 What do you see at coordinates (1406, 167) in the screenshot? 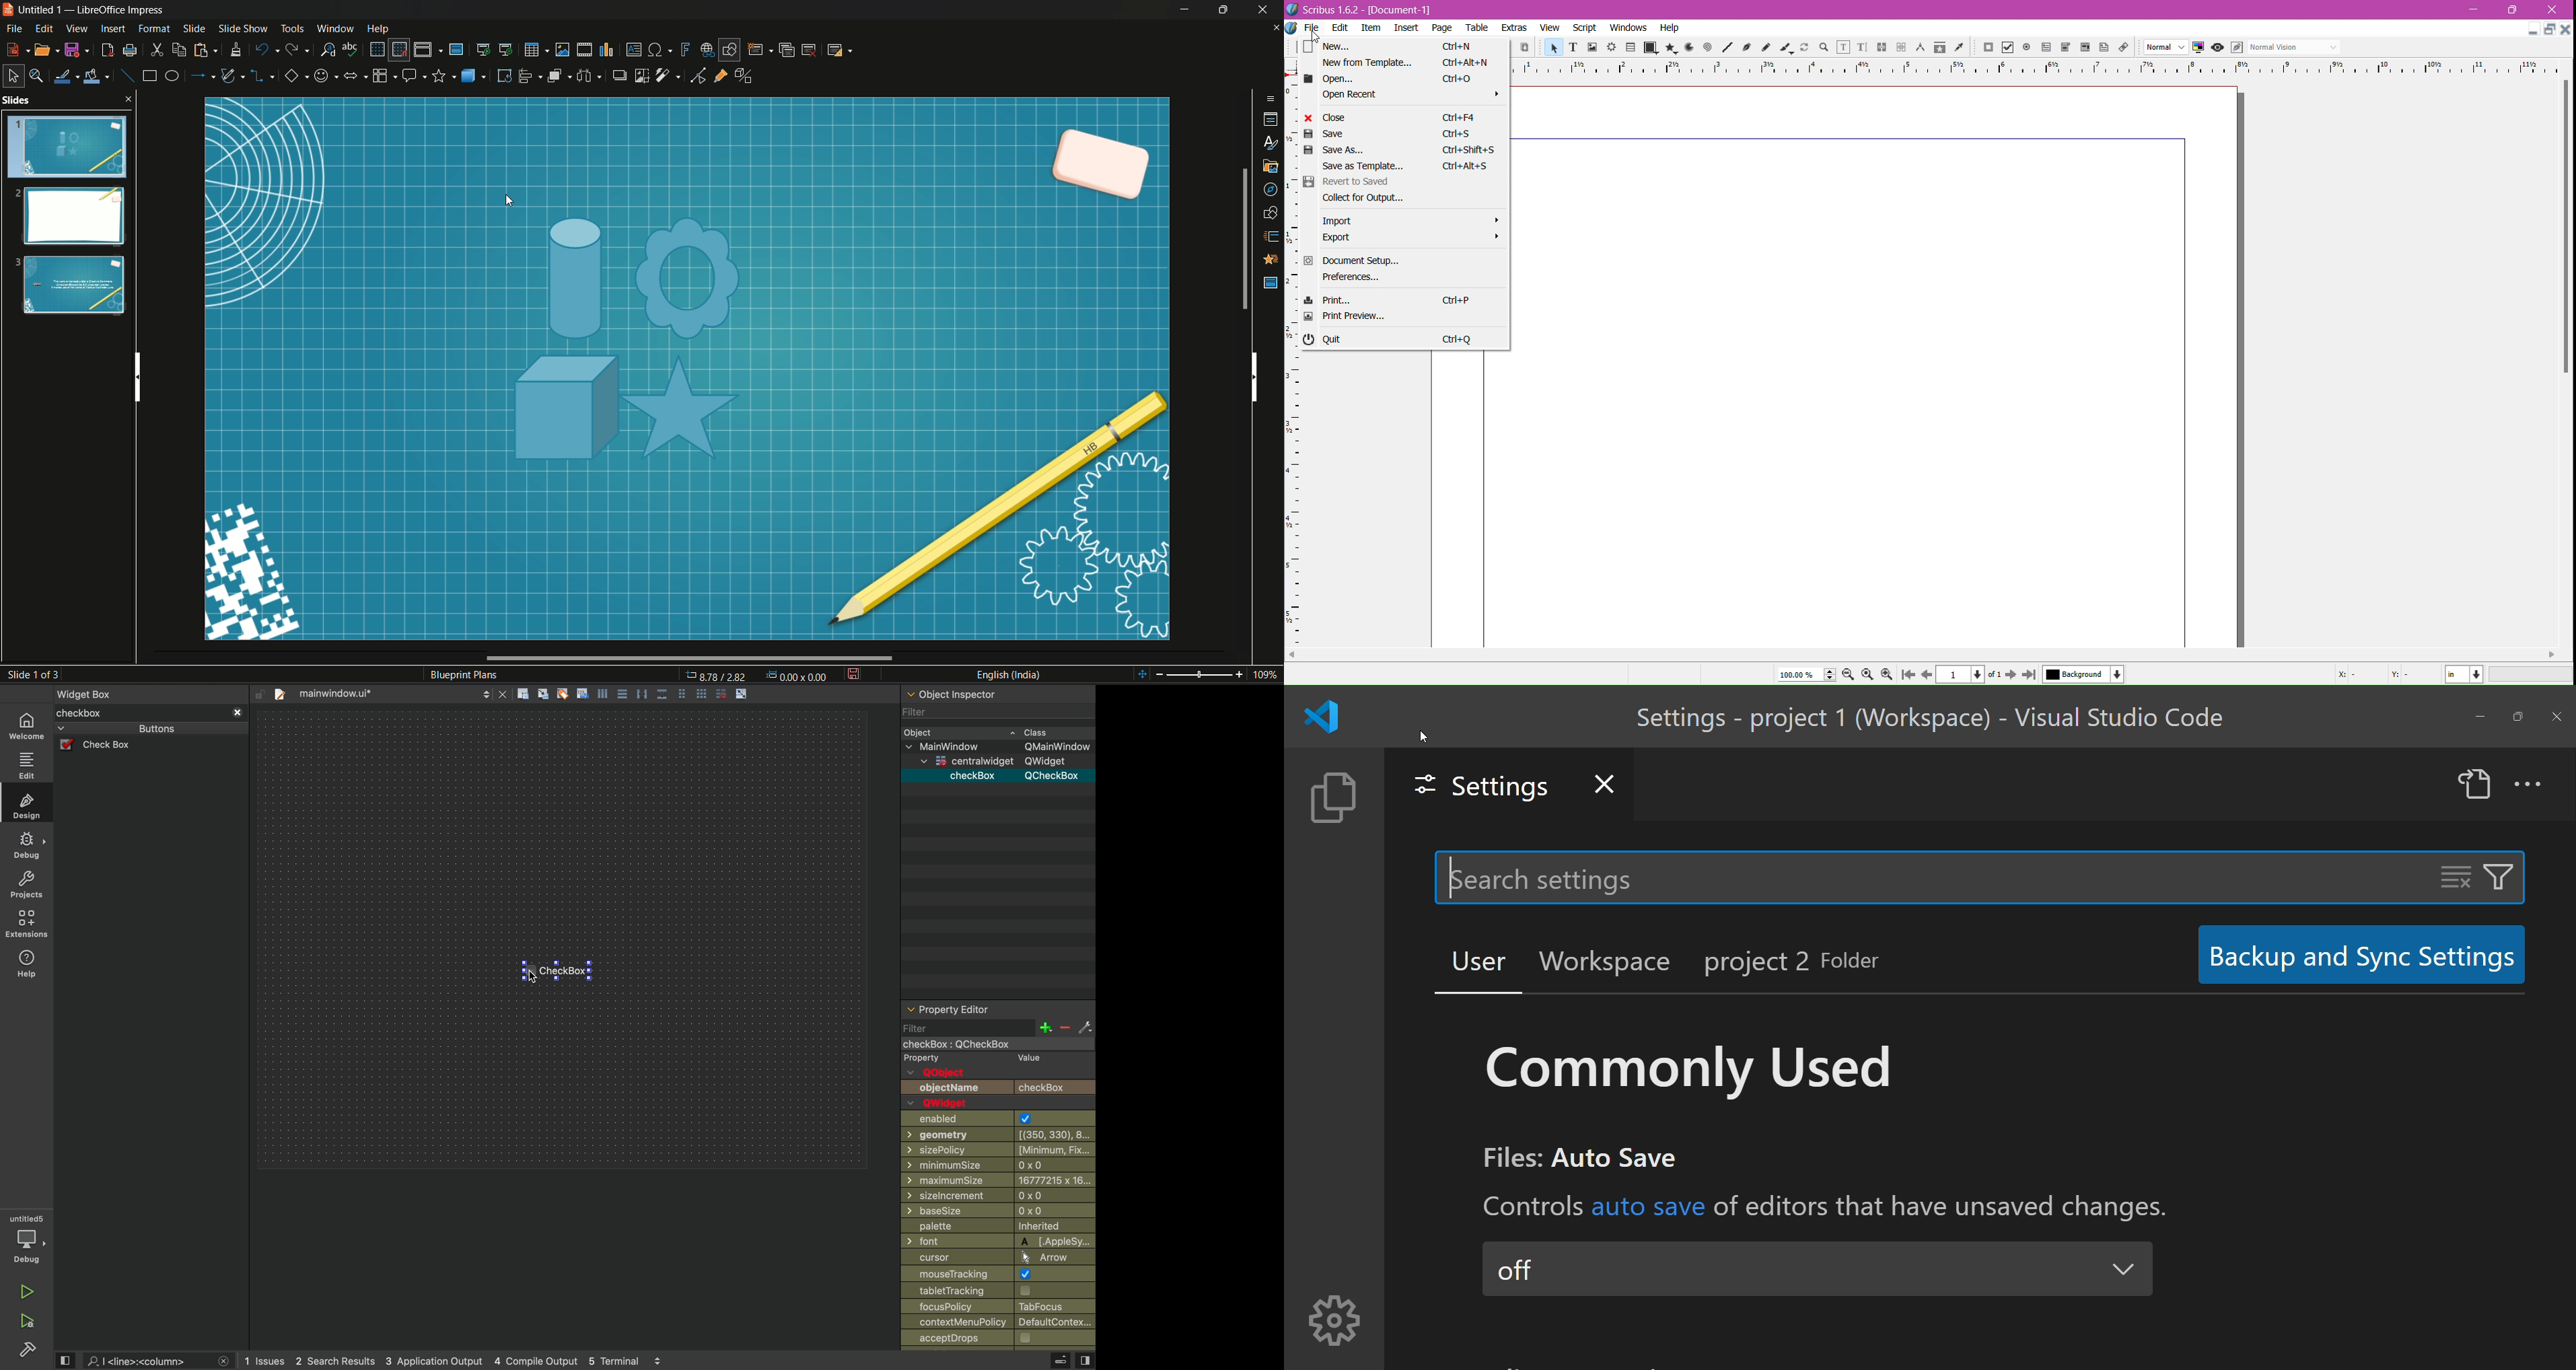
I see `Save as Template` at bounding box center [1406, 167].